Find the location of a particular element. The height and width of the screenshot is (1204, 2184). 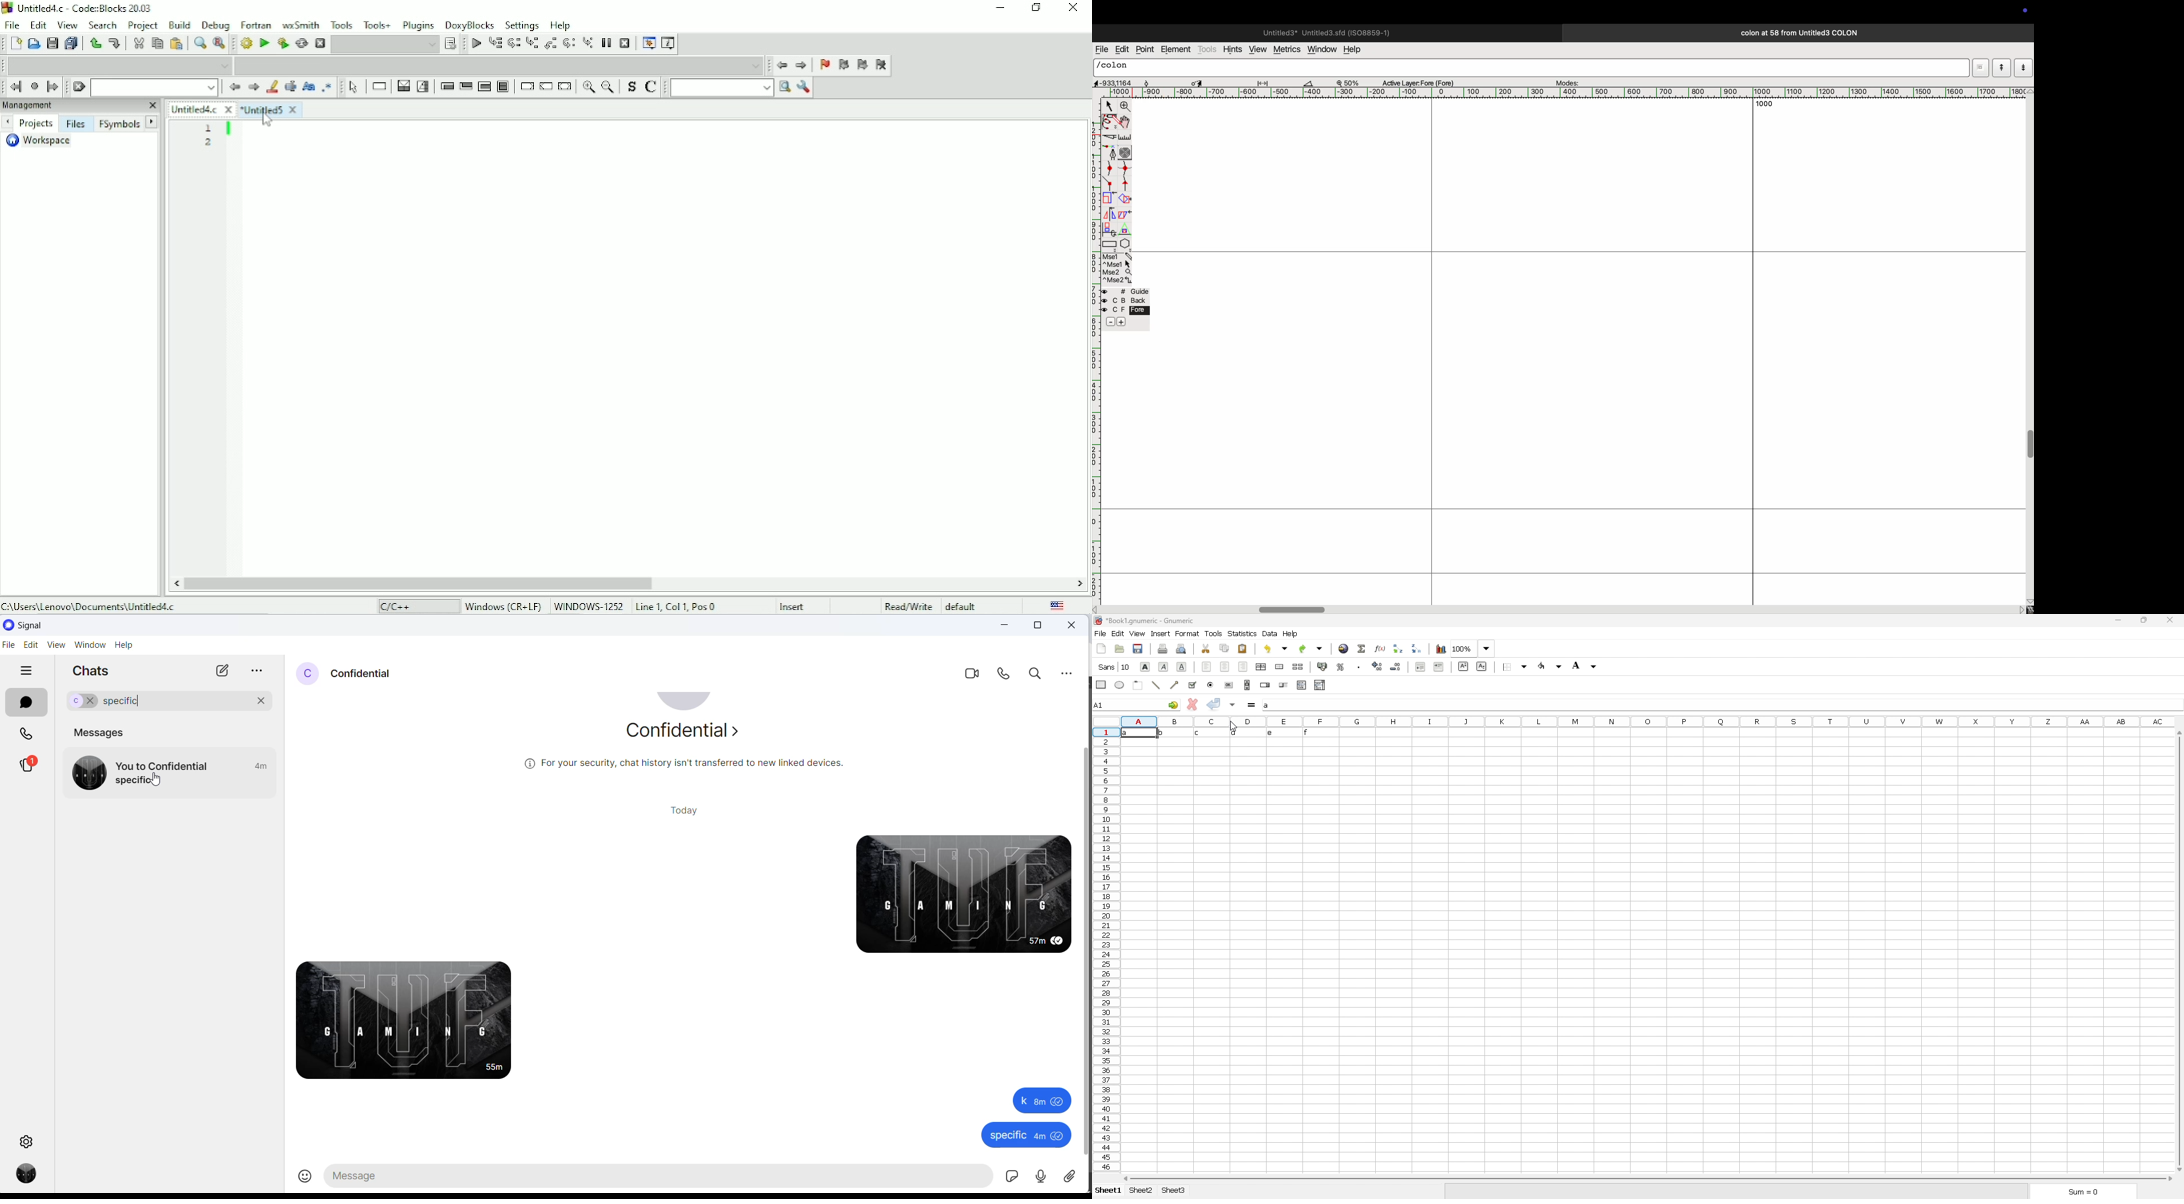

Next bookmark is located at coordinates (862, 64).